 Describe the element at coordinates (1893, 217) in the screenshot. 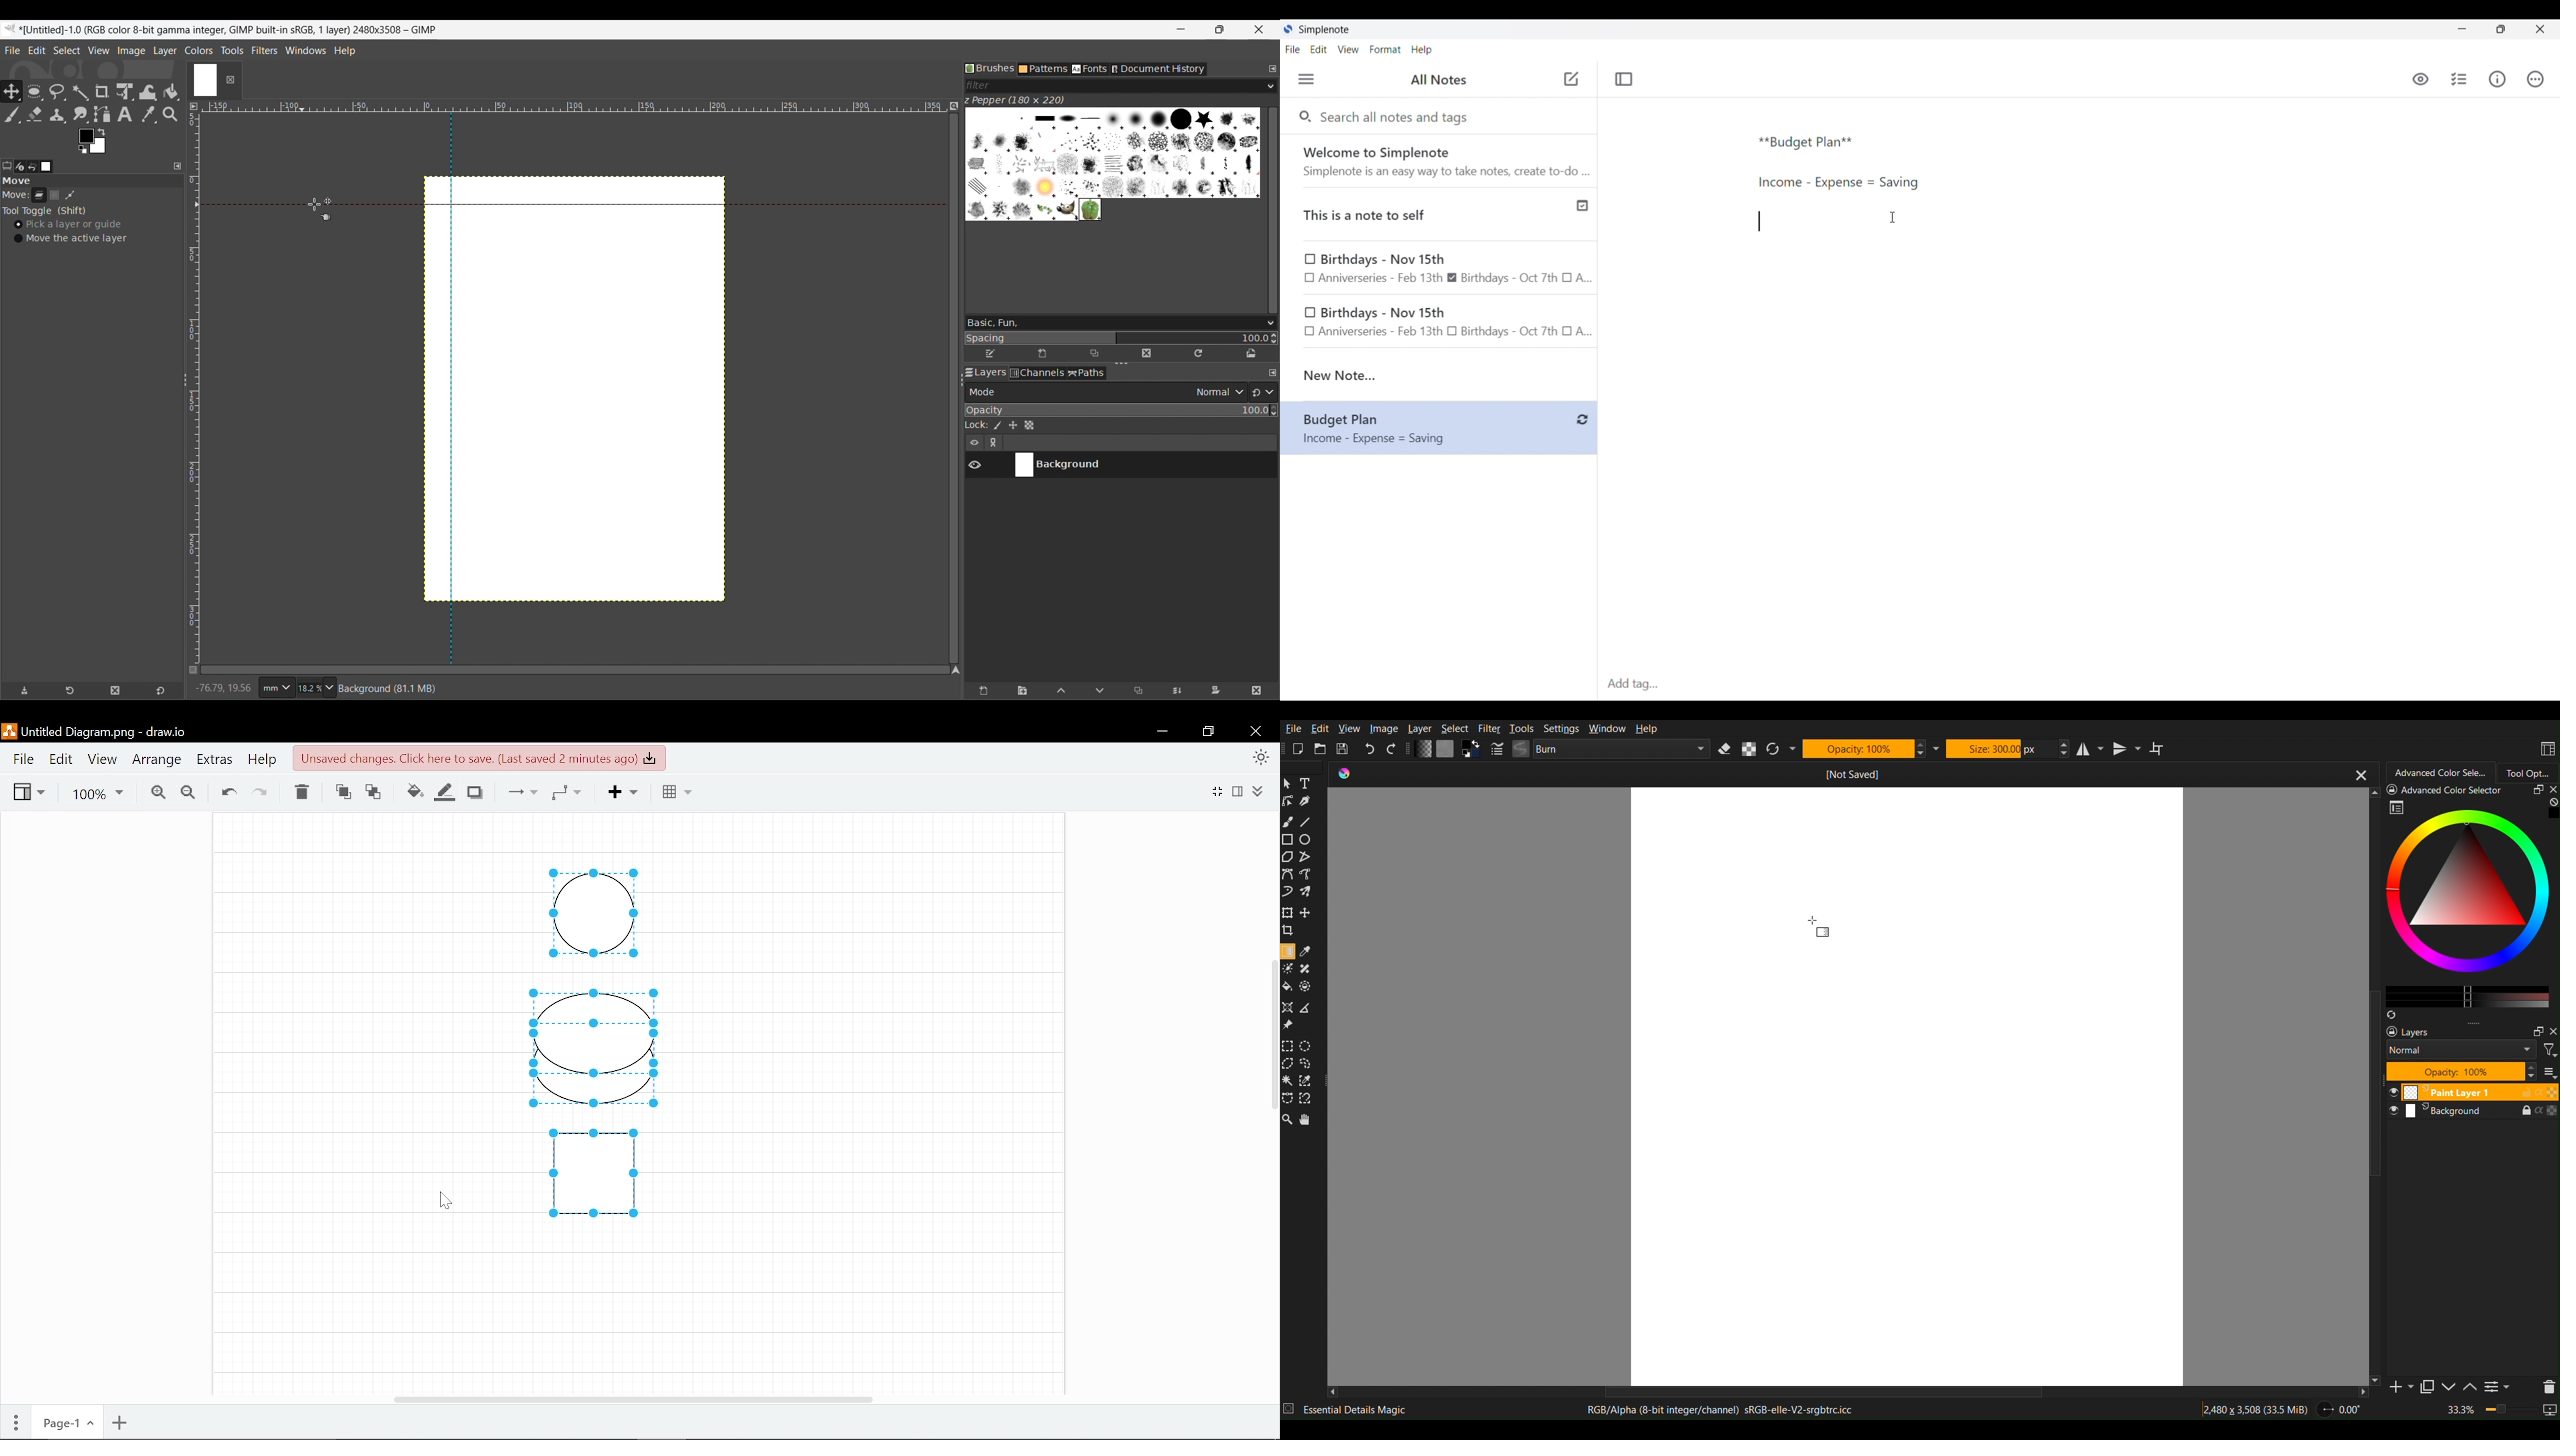

I see `Cursor` at that location.